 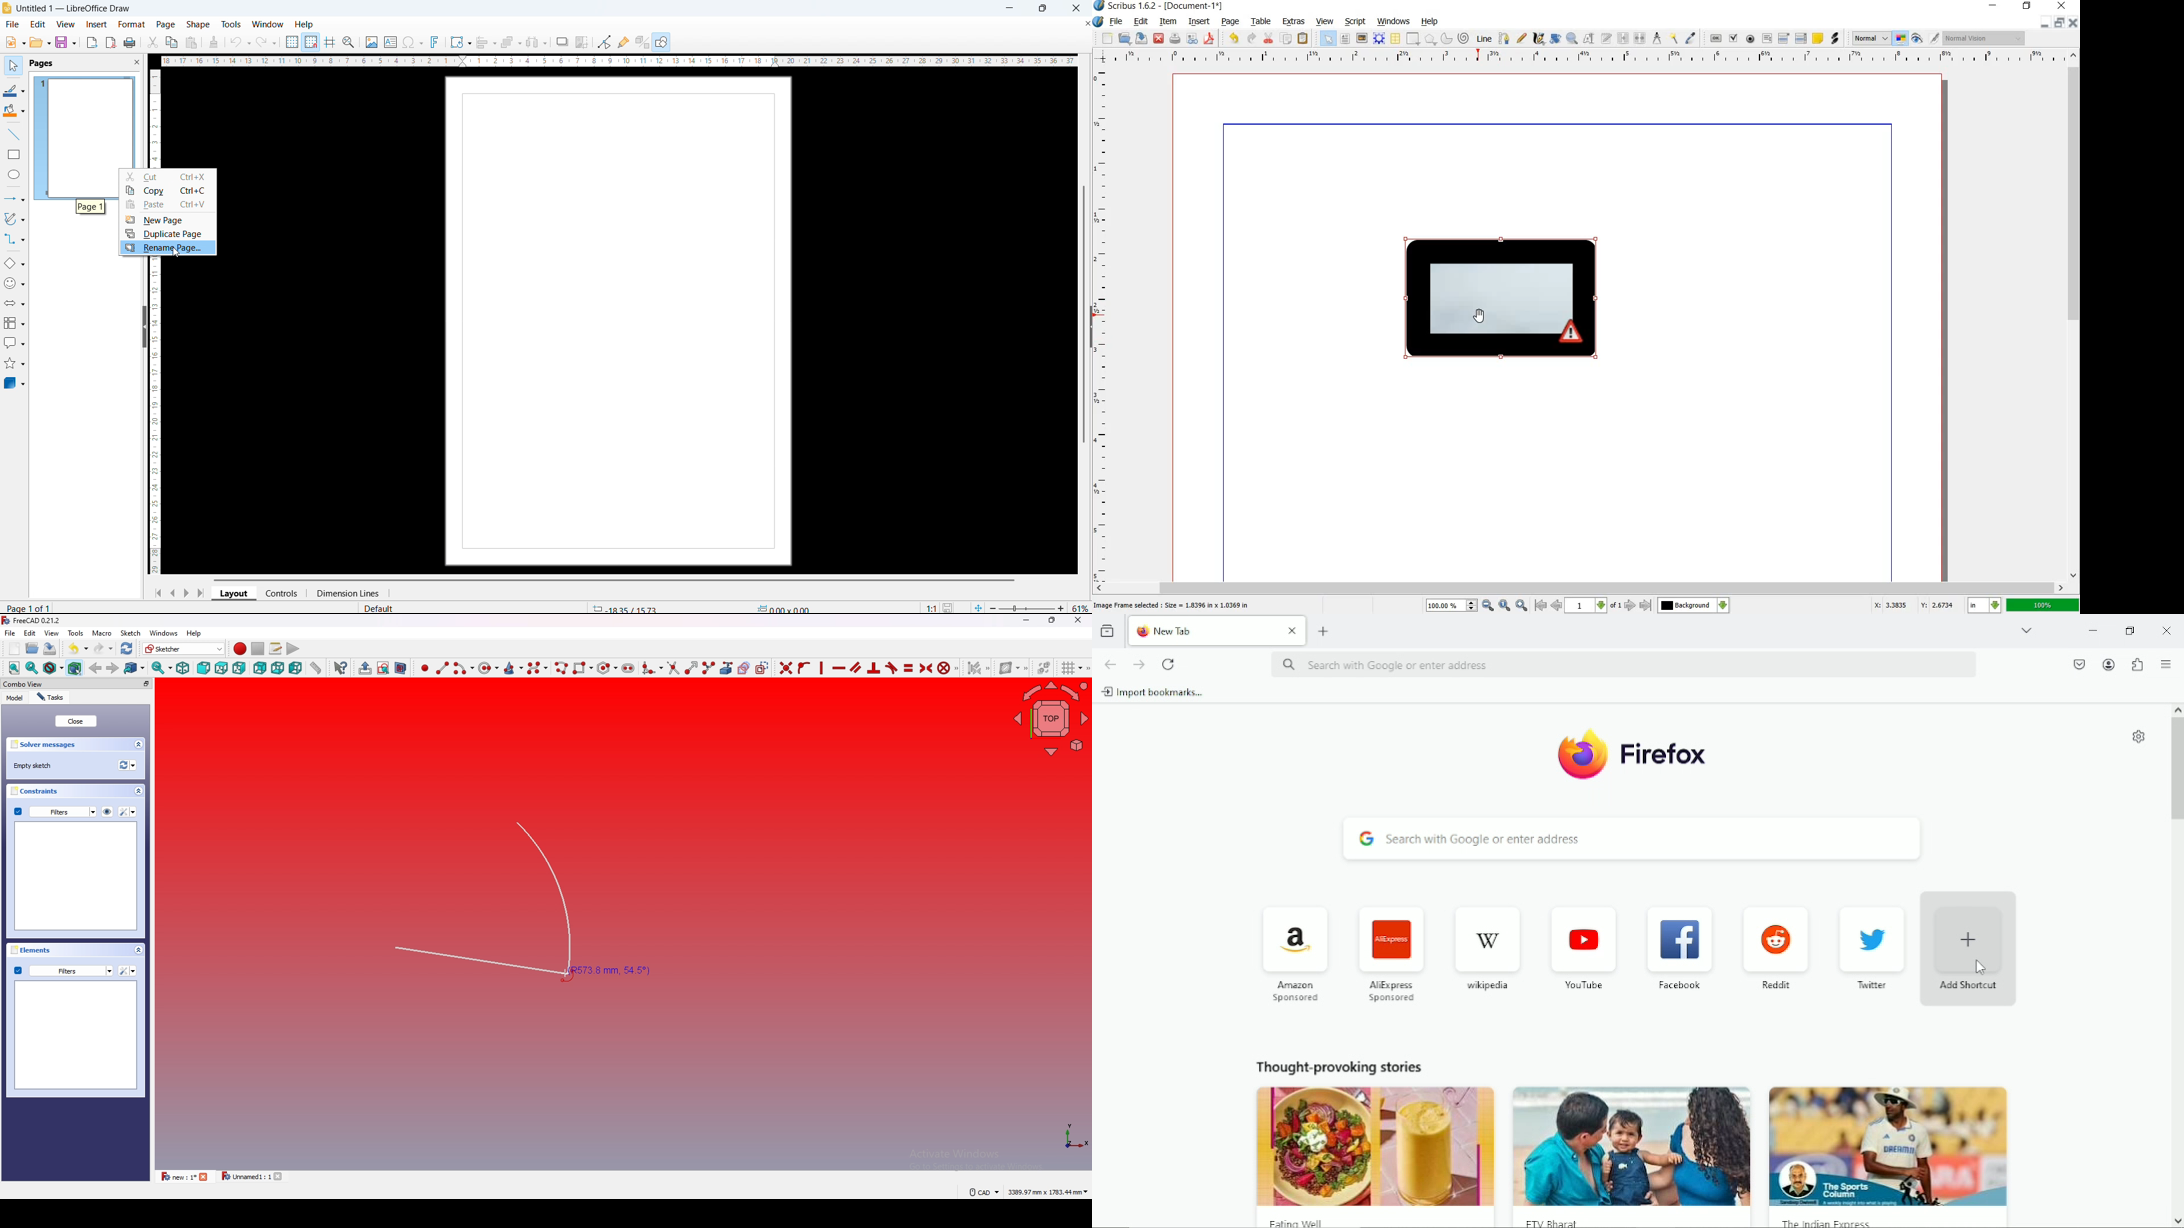 What do you see at coordinates (107, 811) in the screenshot?
I see `hide all listed constraints` at bounding box center [107, 811].